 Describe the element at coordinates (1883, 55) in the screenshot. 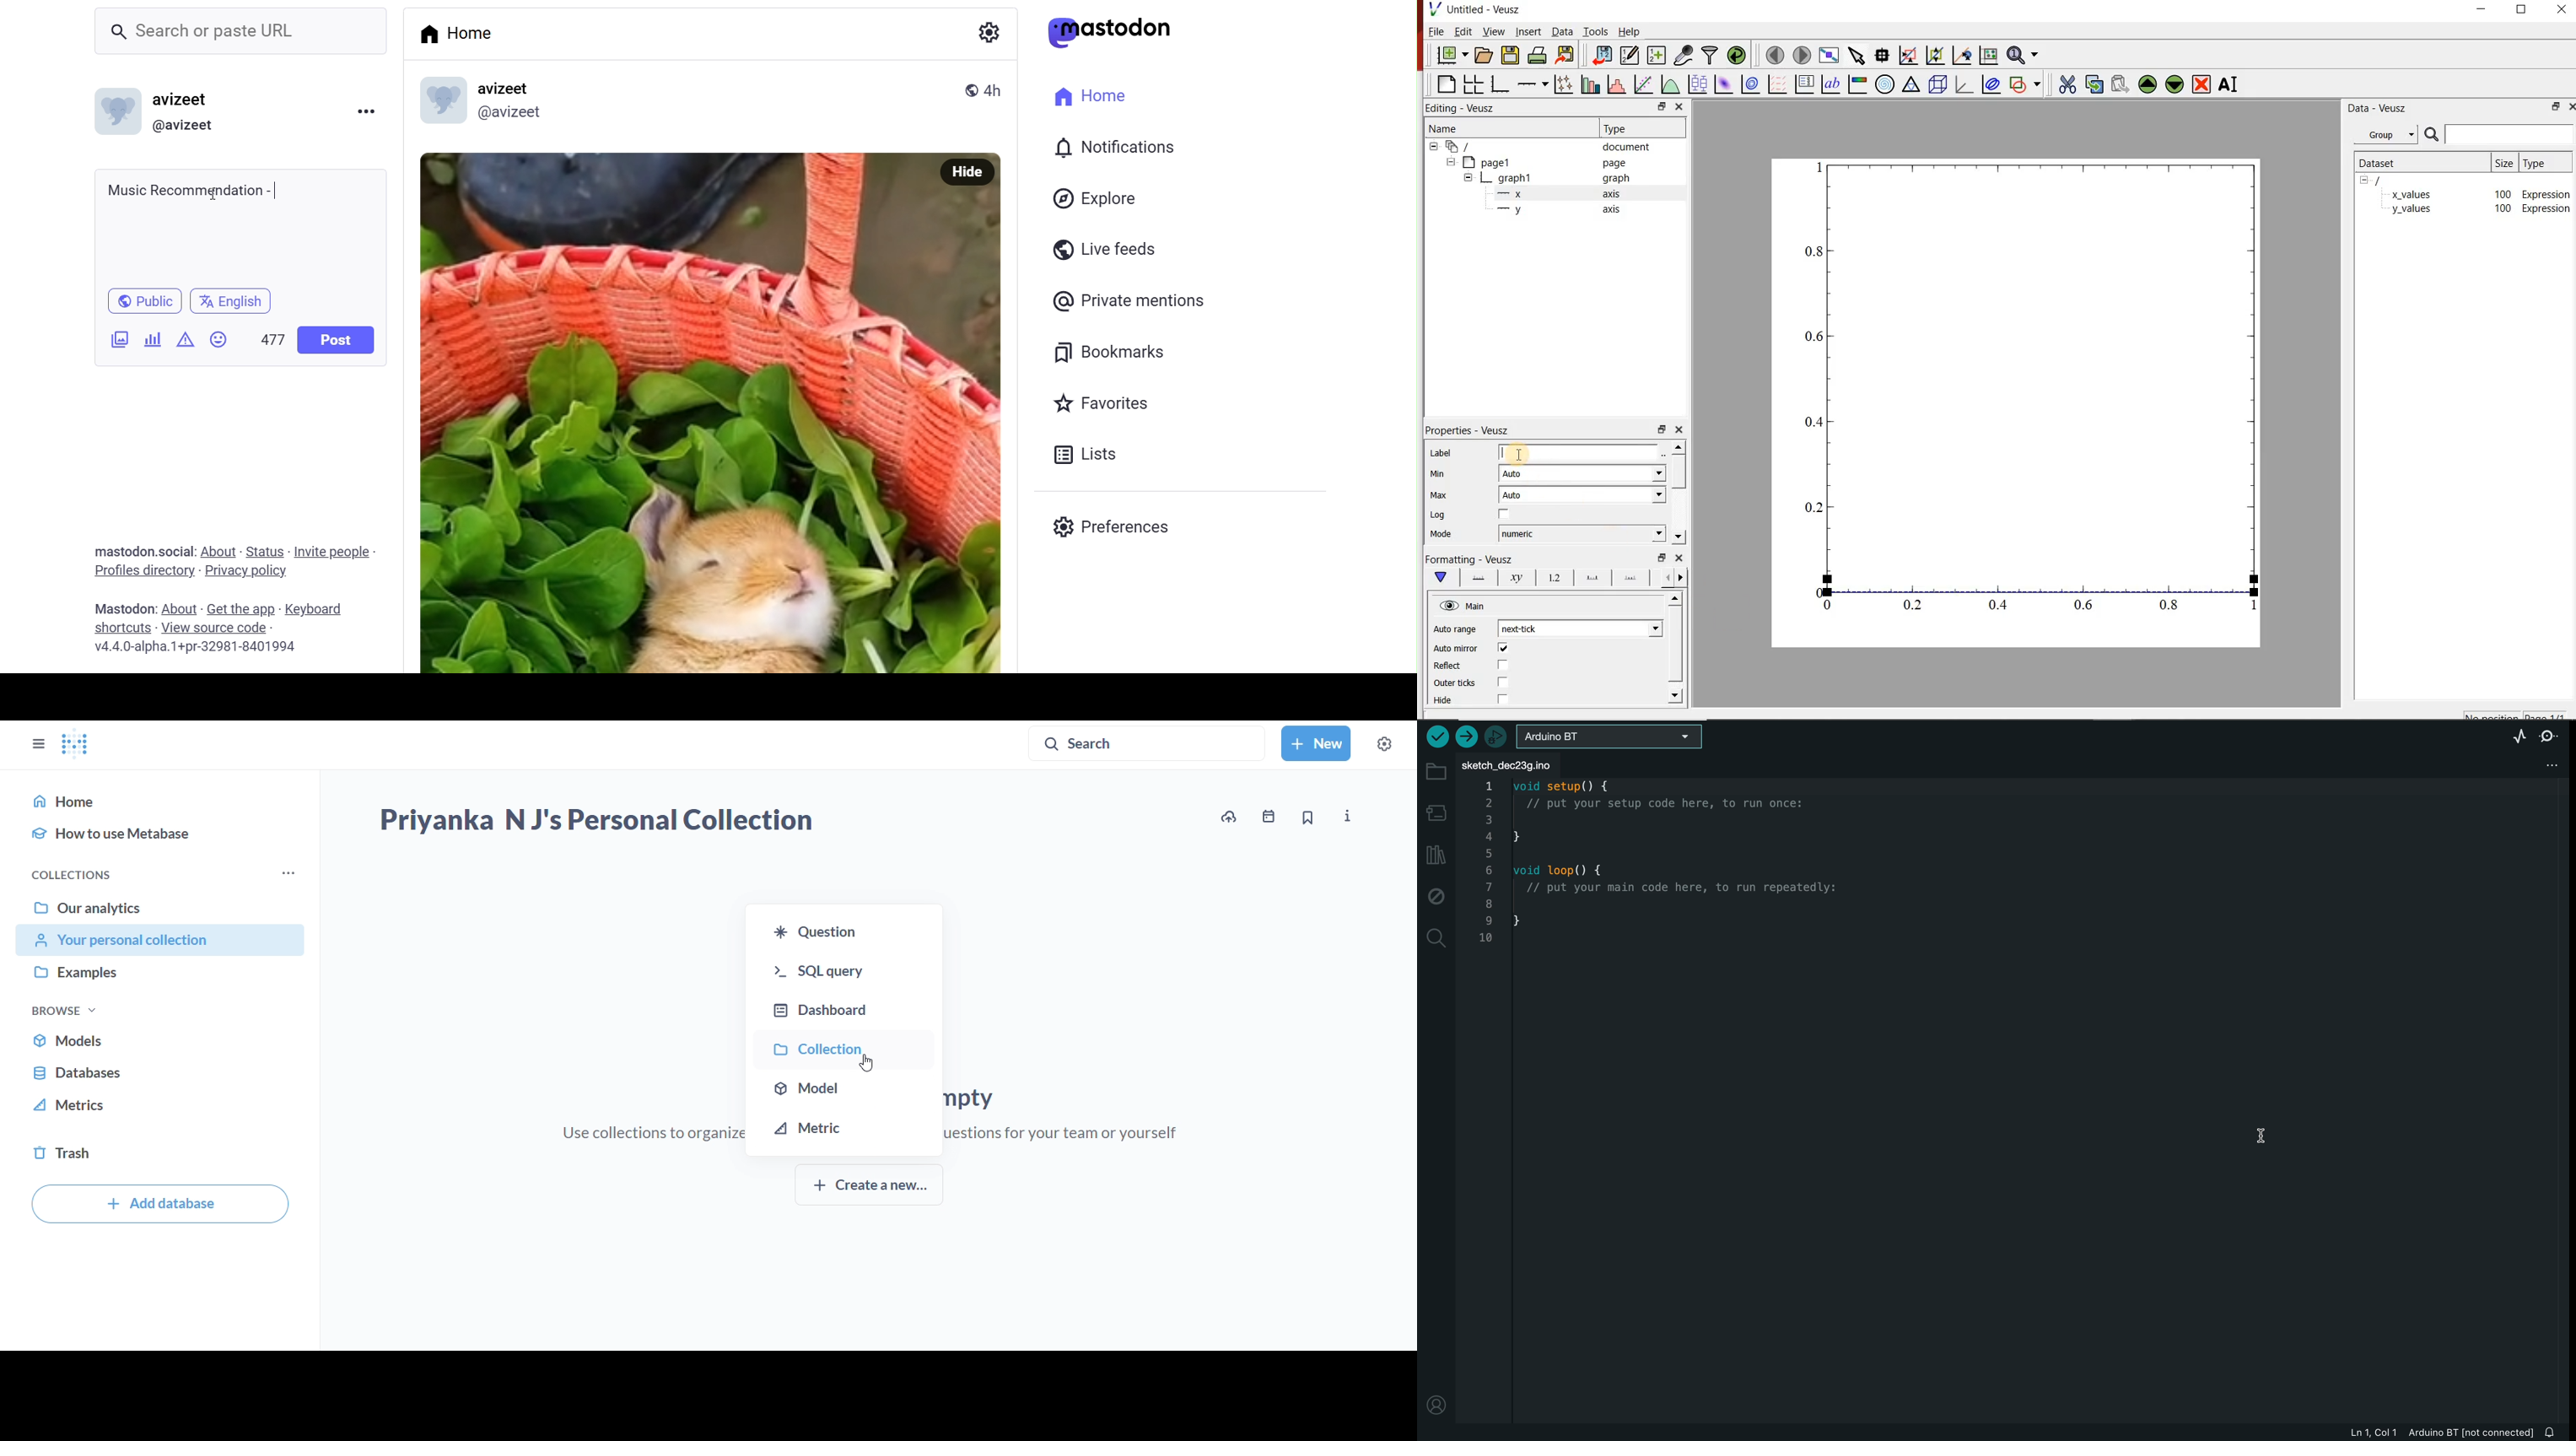

I see `read data points on the graph` at that location.